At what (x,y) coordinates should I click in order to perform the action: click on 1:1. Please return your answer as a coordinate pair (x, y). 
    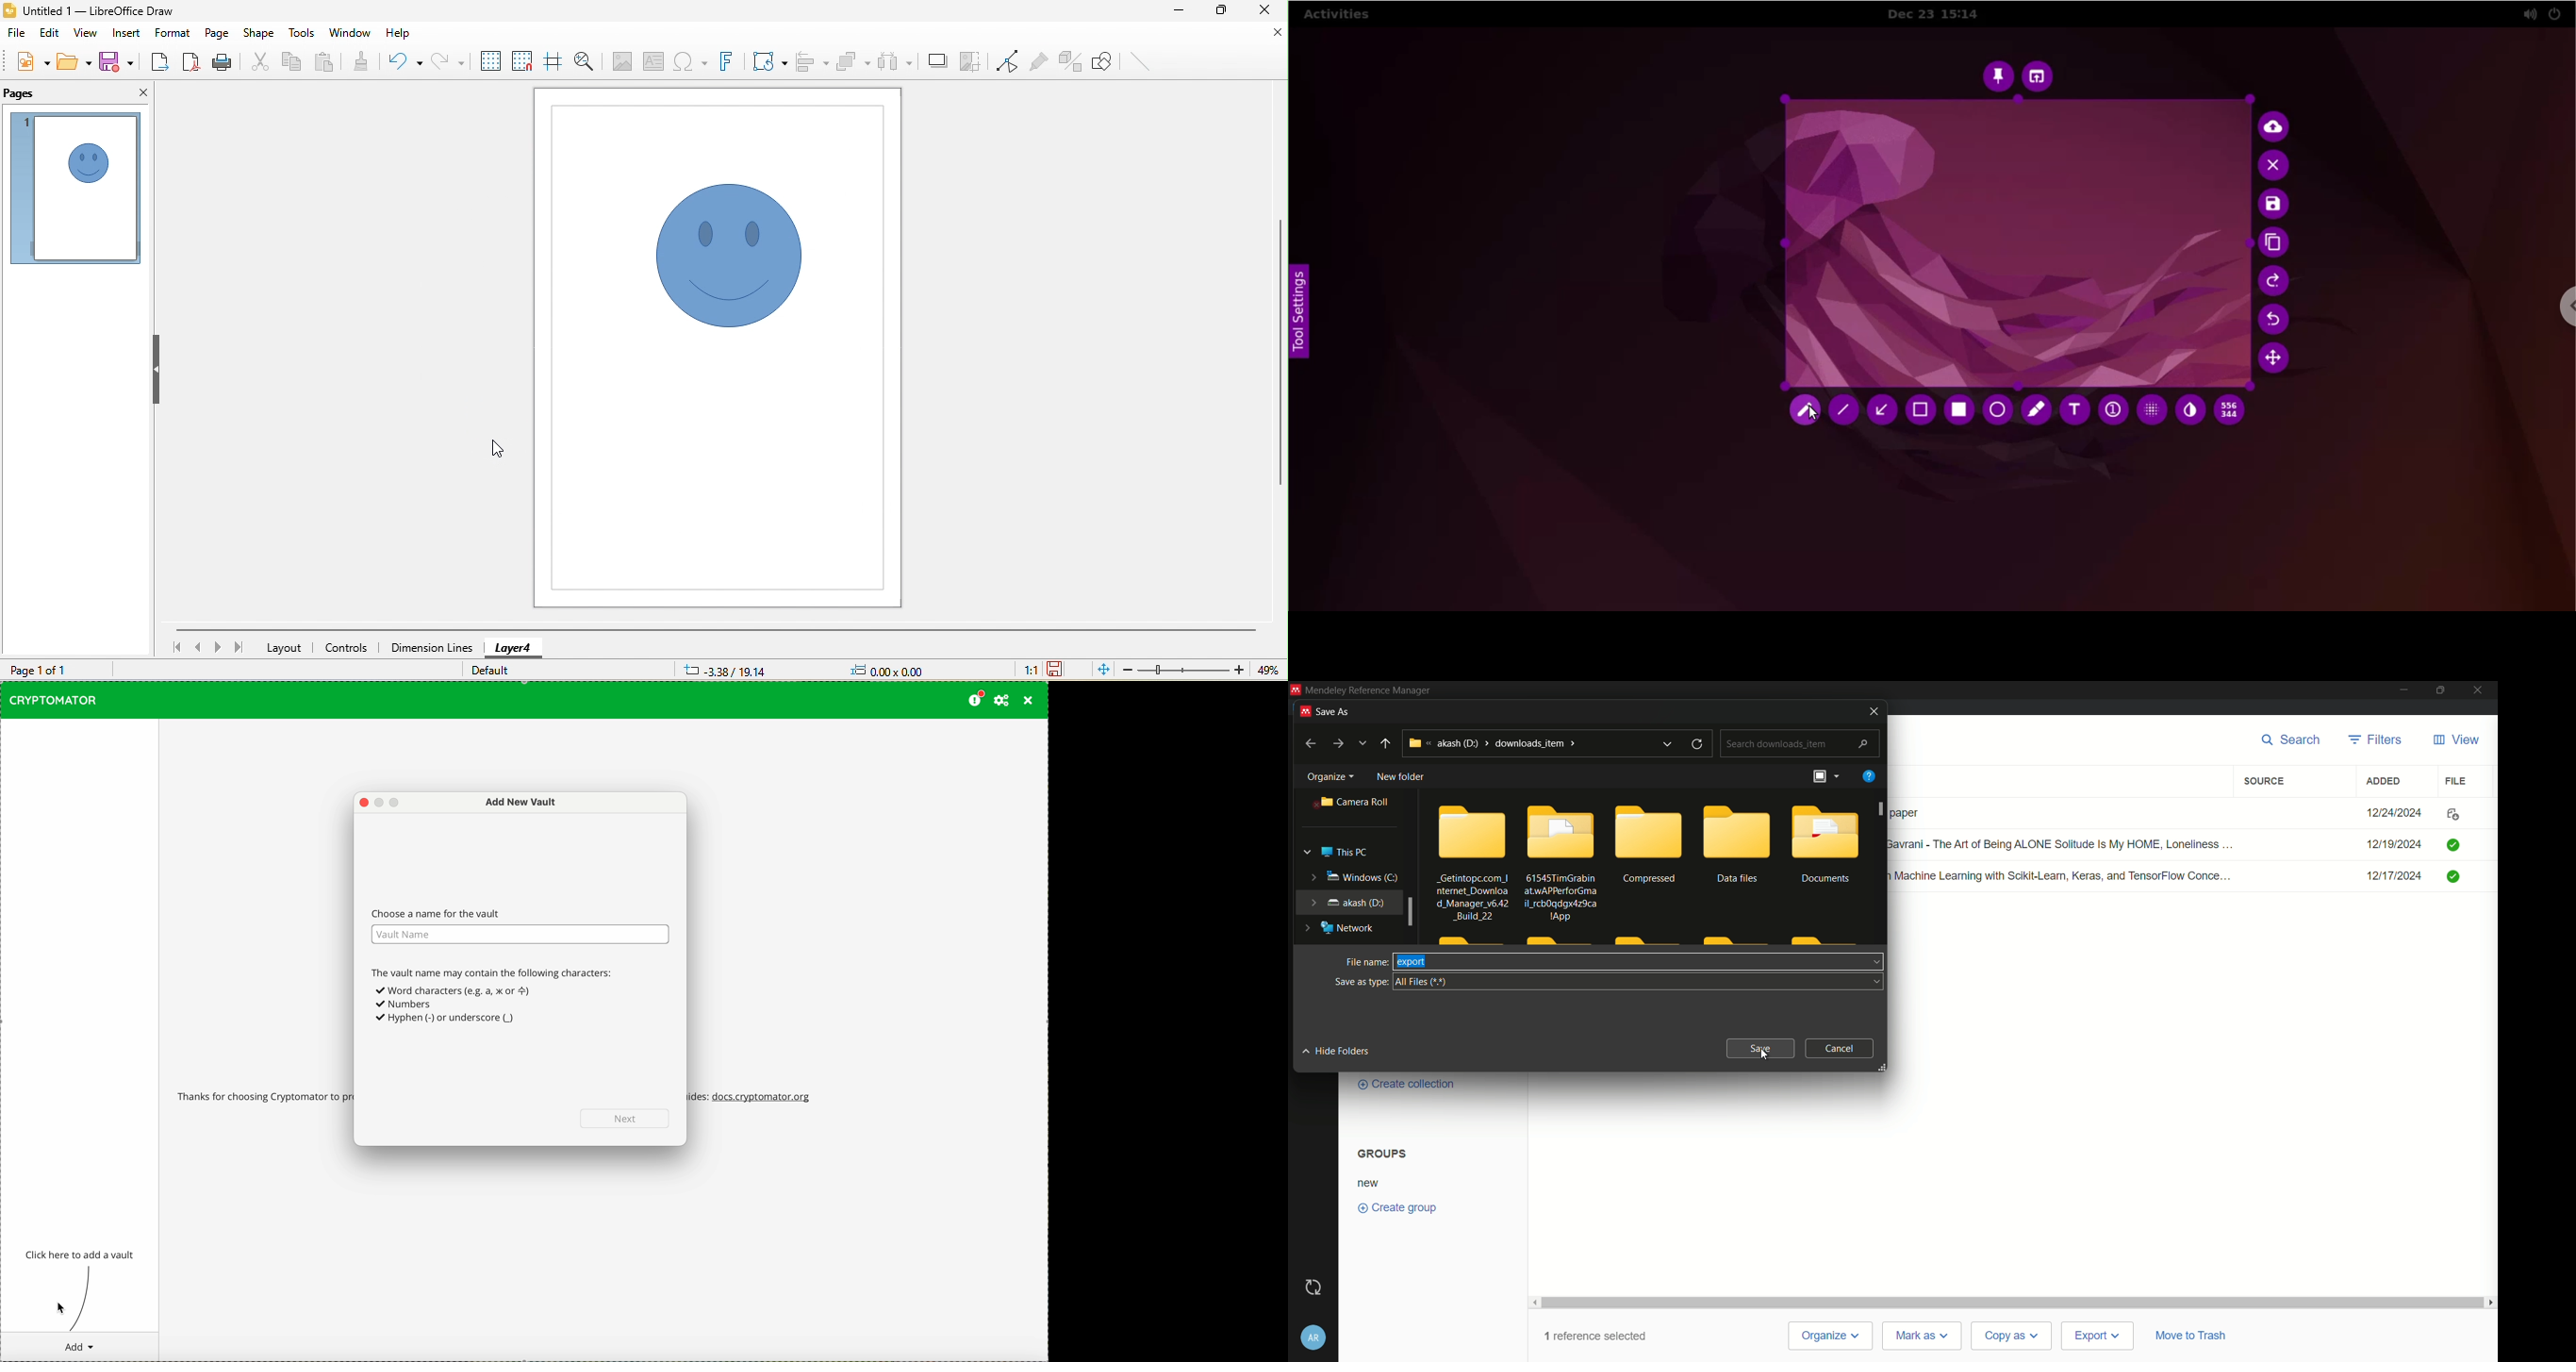
    Looking at the image, I should click on (1030, 671).